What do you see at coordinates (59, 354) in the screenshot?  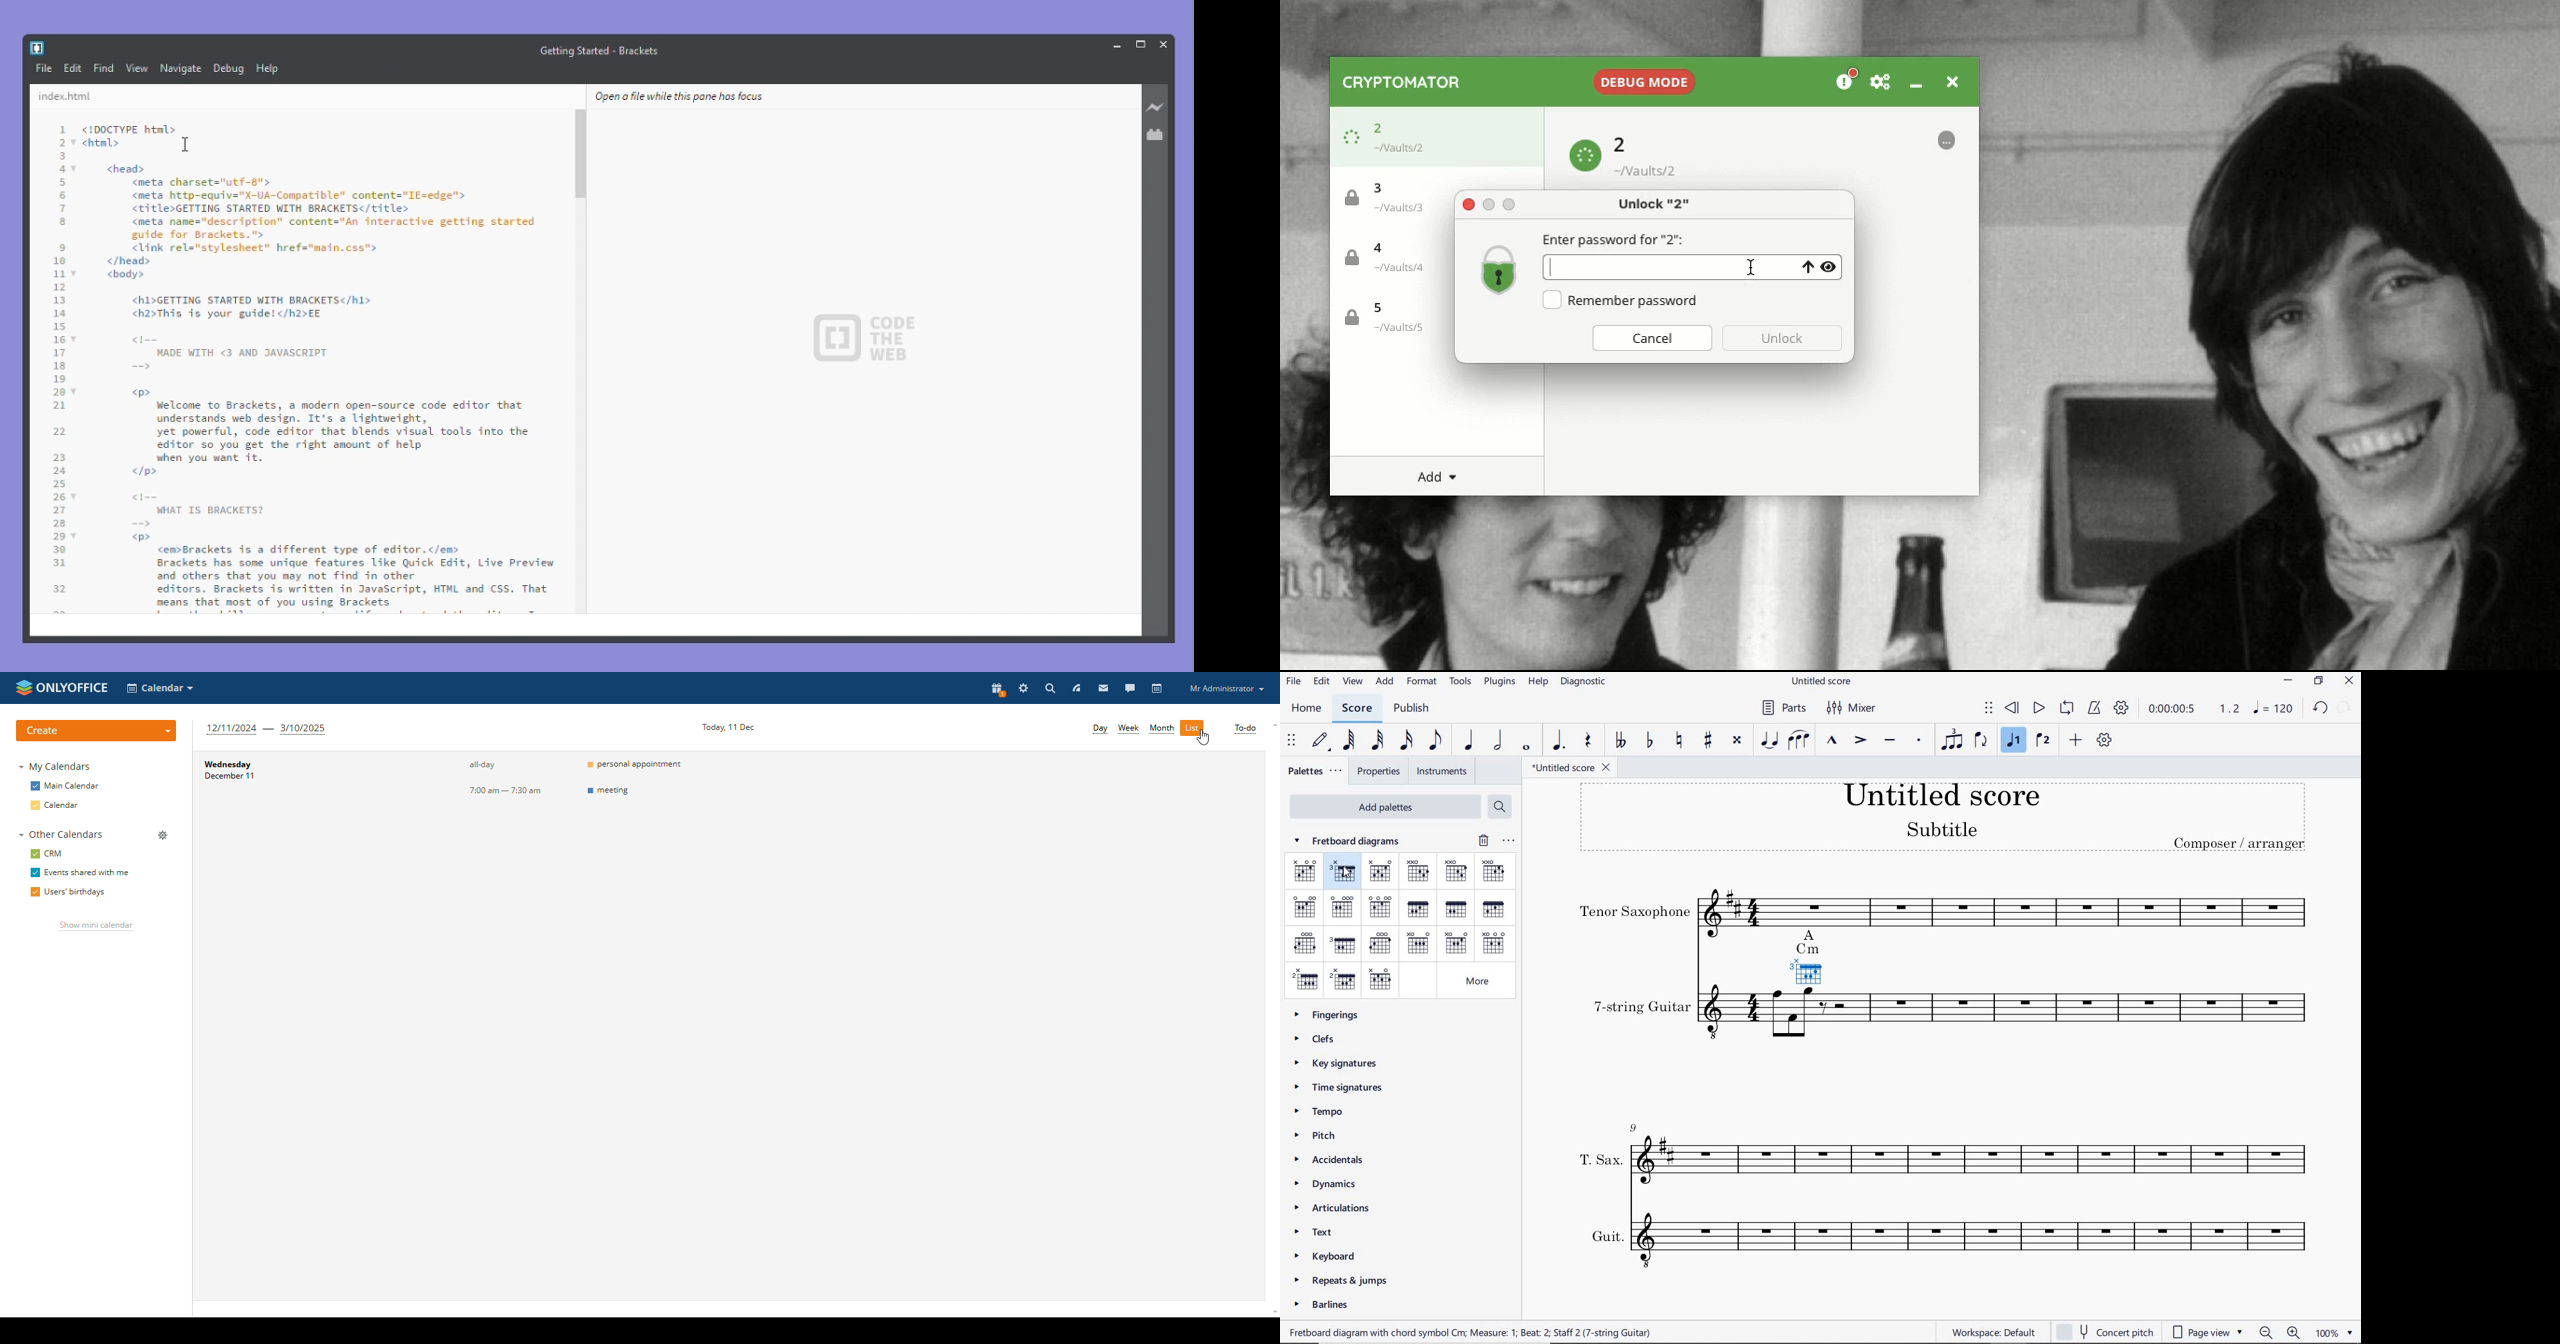 I see `17` at bounding box center [59, 354].